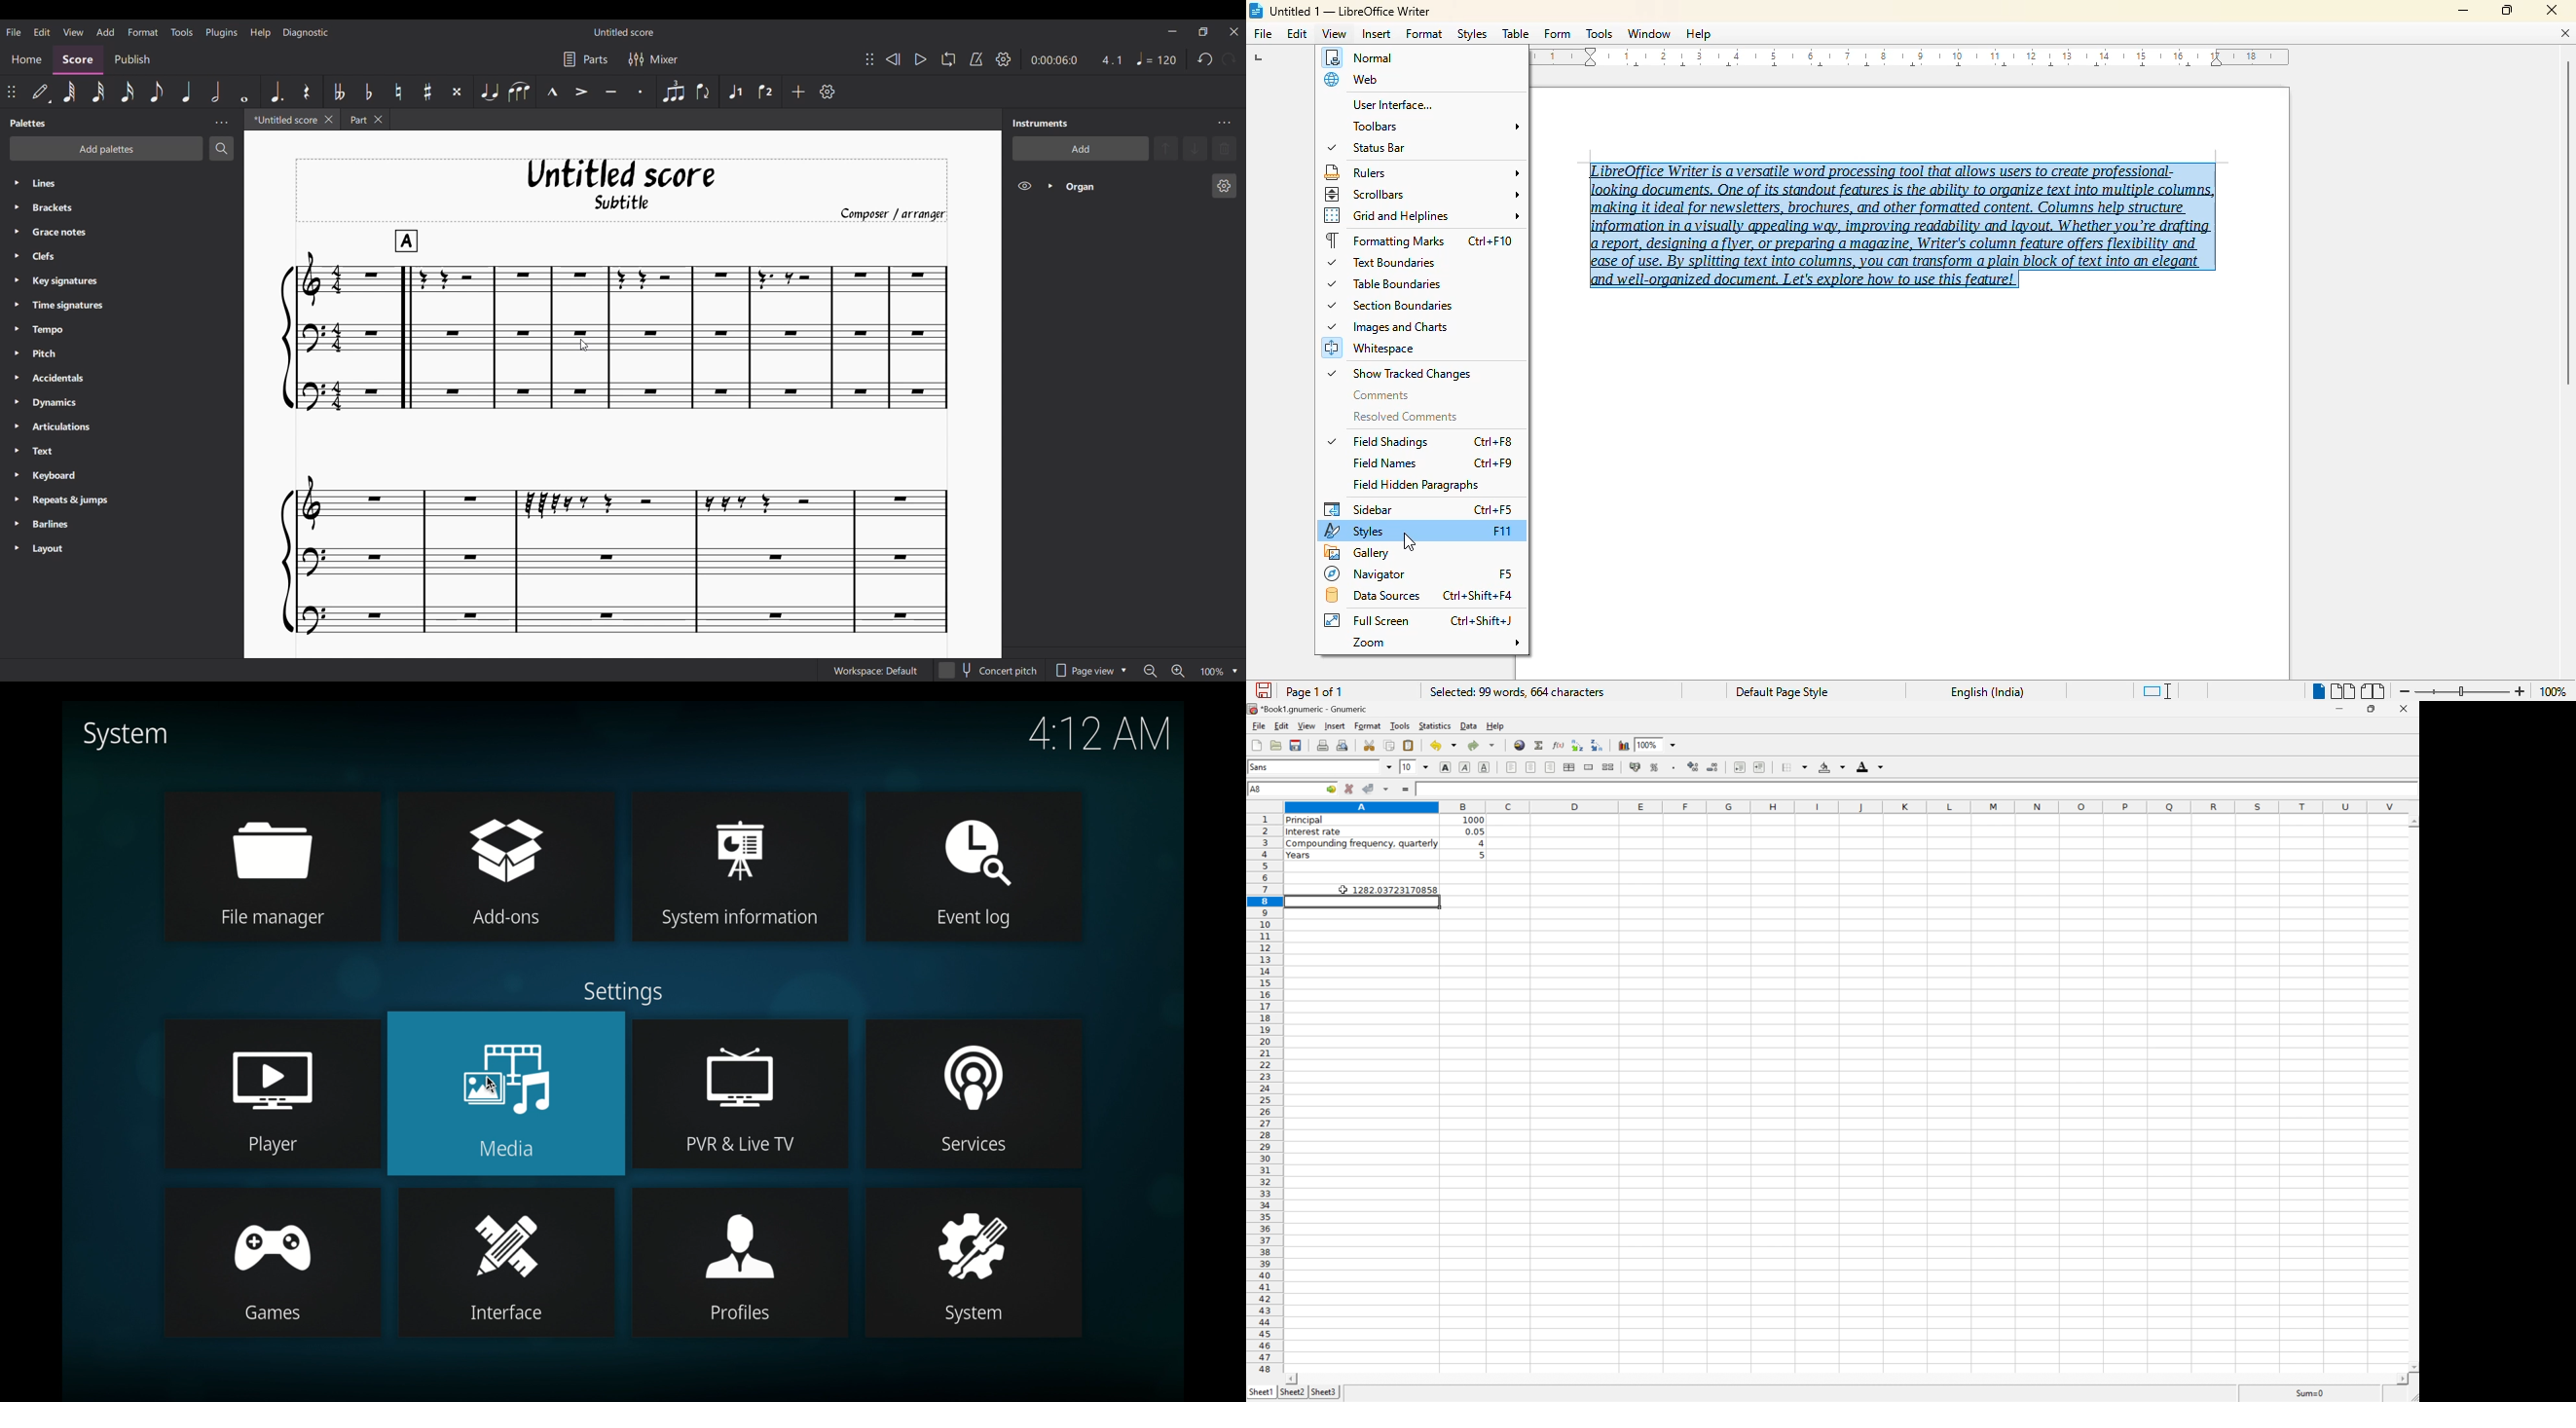 Image resolution: width=2576 pixels, height=1428 pixels. Describe the element at coordinates (1298, 745) in the screenshot. I see `save current workbook` at that location.